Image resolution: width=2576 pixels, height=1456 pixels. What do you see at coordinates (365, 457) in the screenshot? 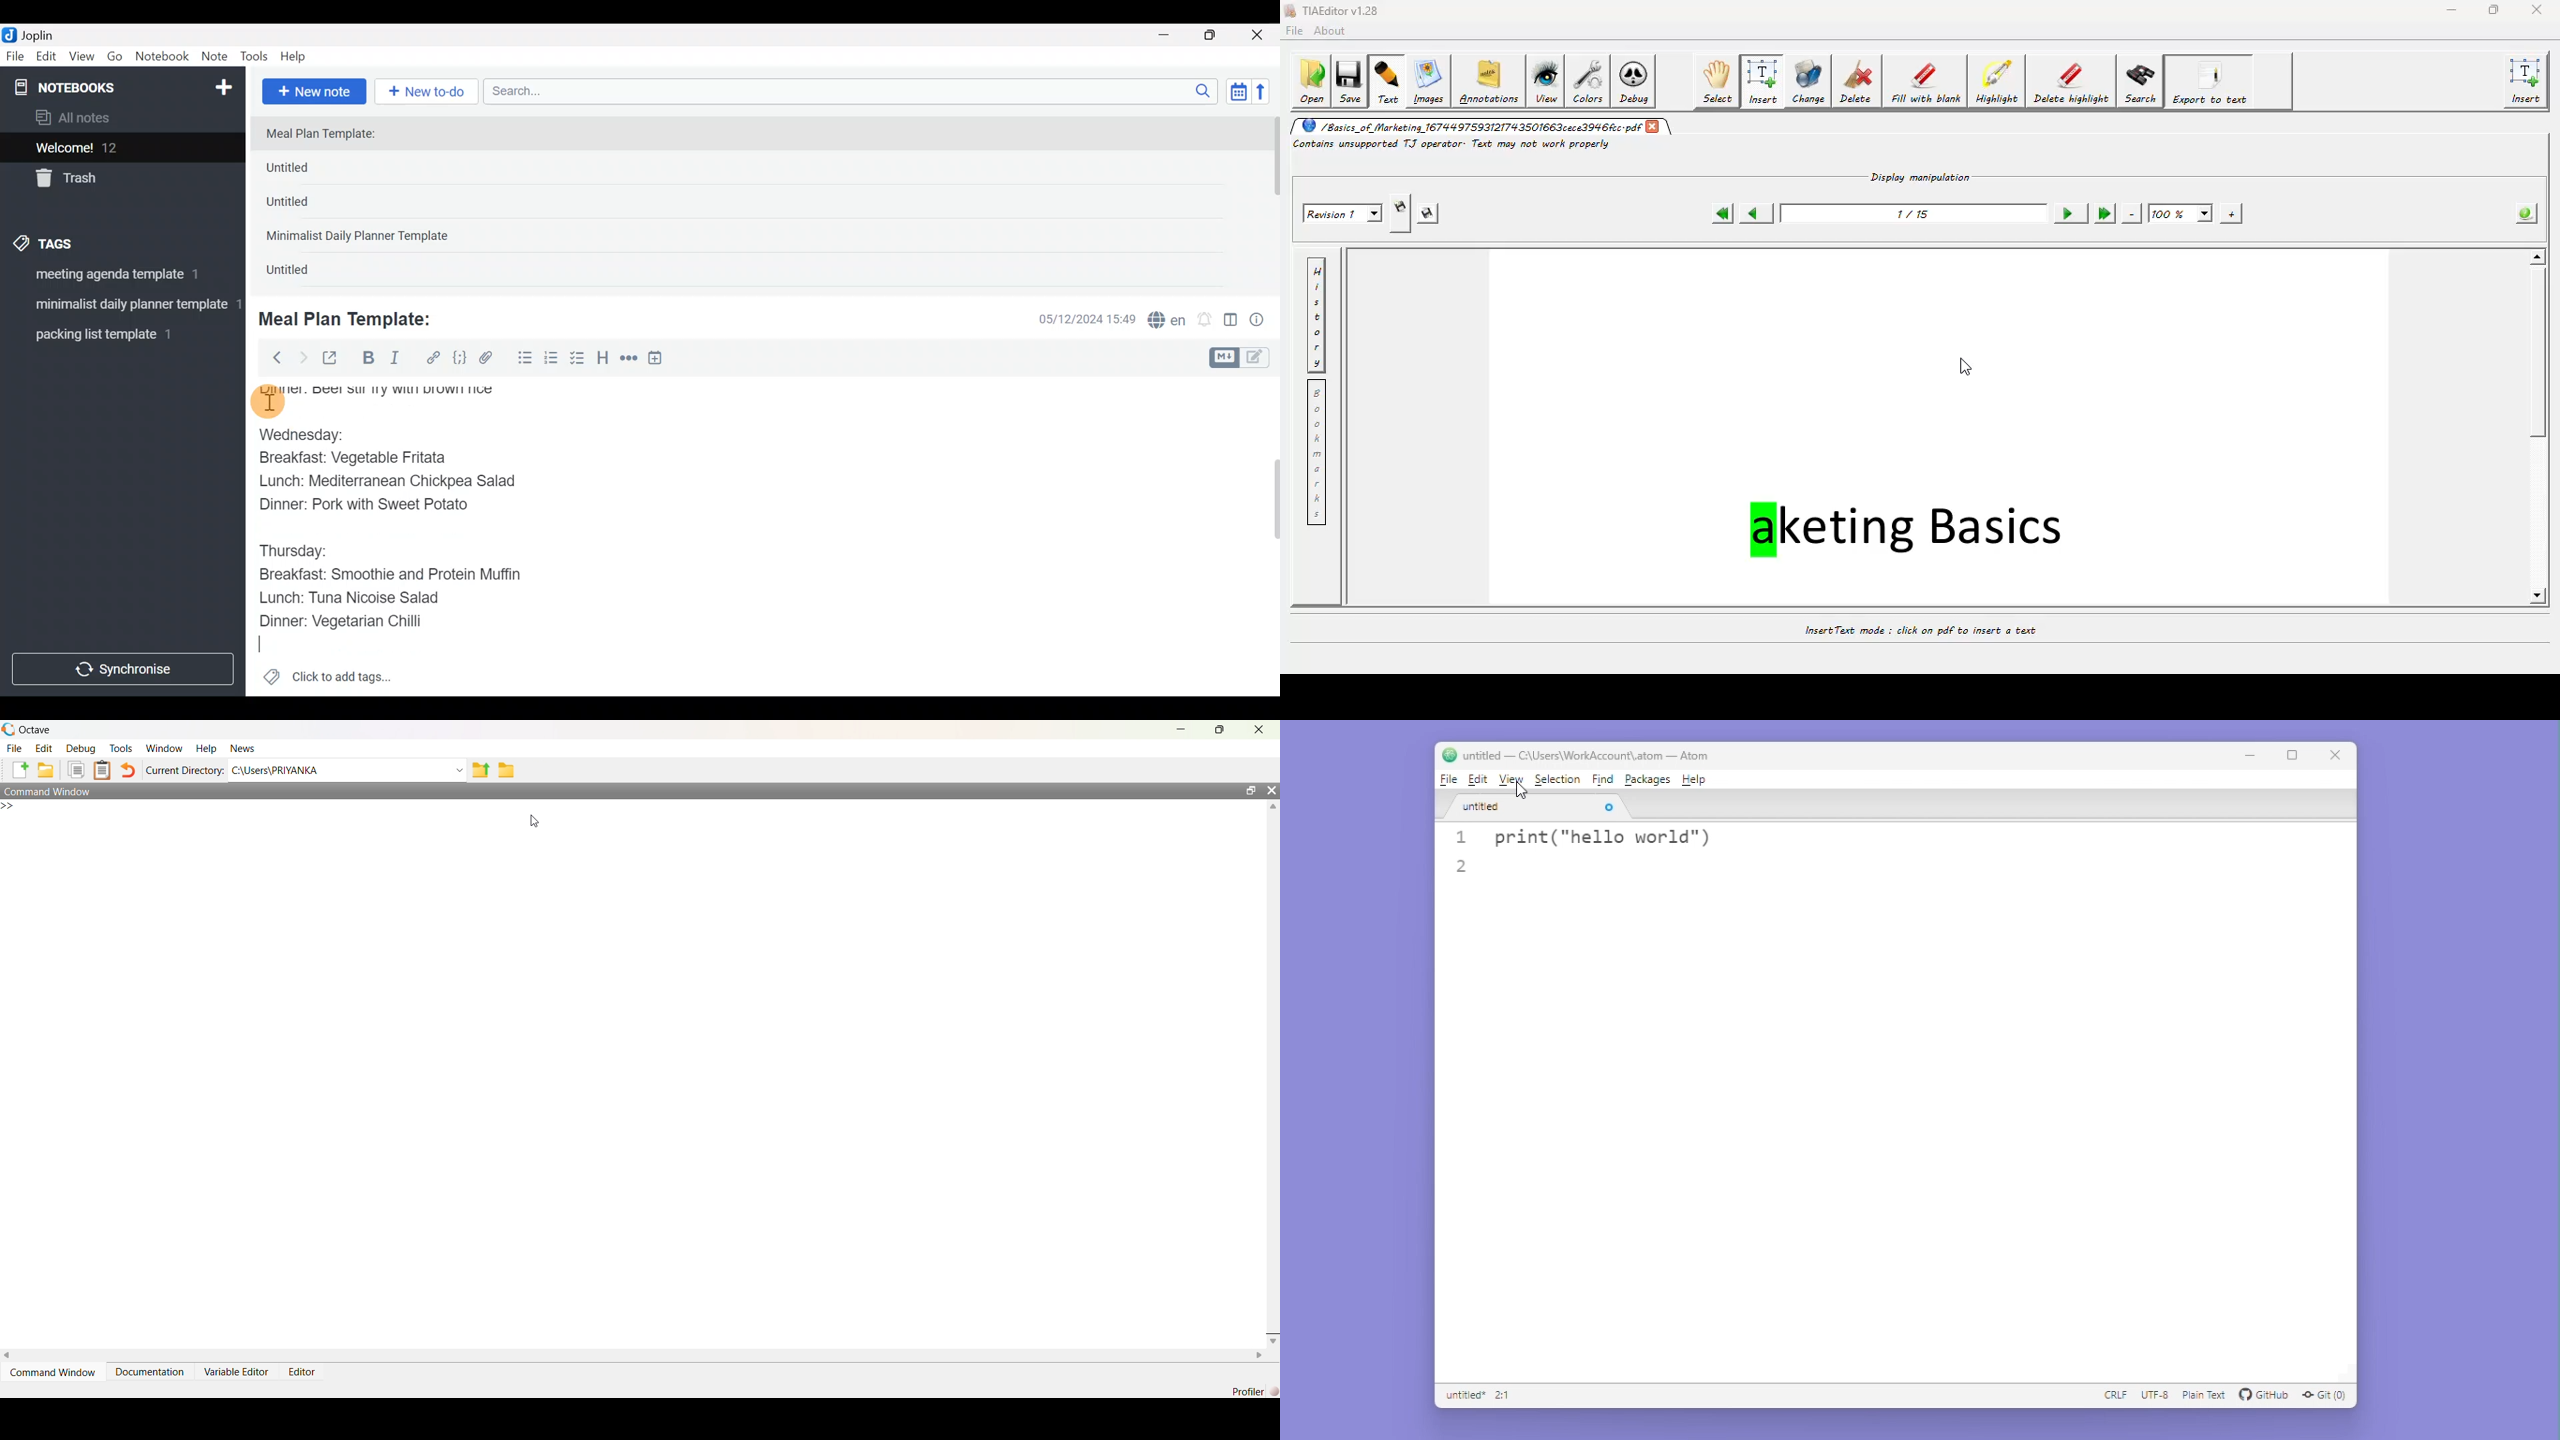
I see `Breakfast: Vegetable Fritata` at bounding box center [365, 457].